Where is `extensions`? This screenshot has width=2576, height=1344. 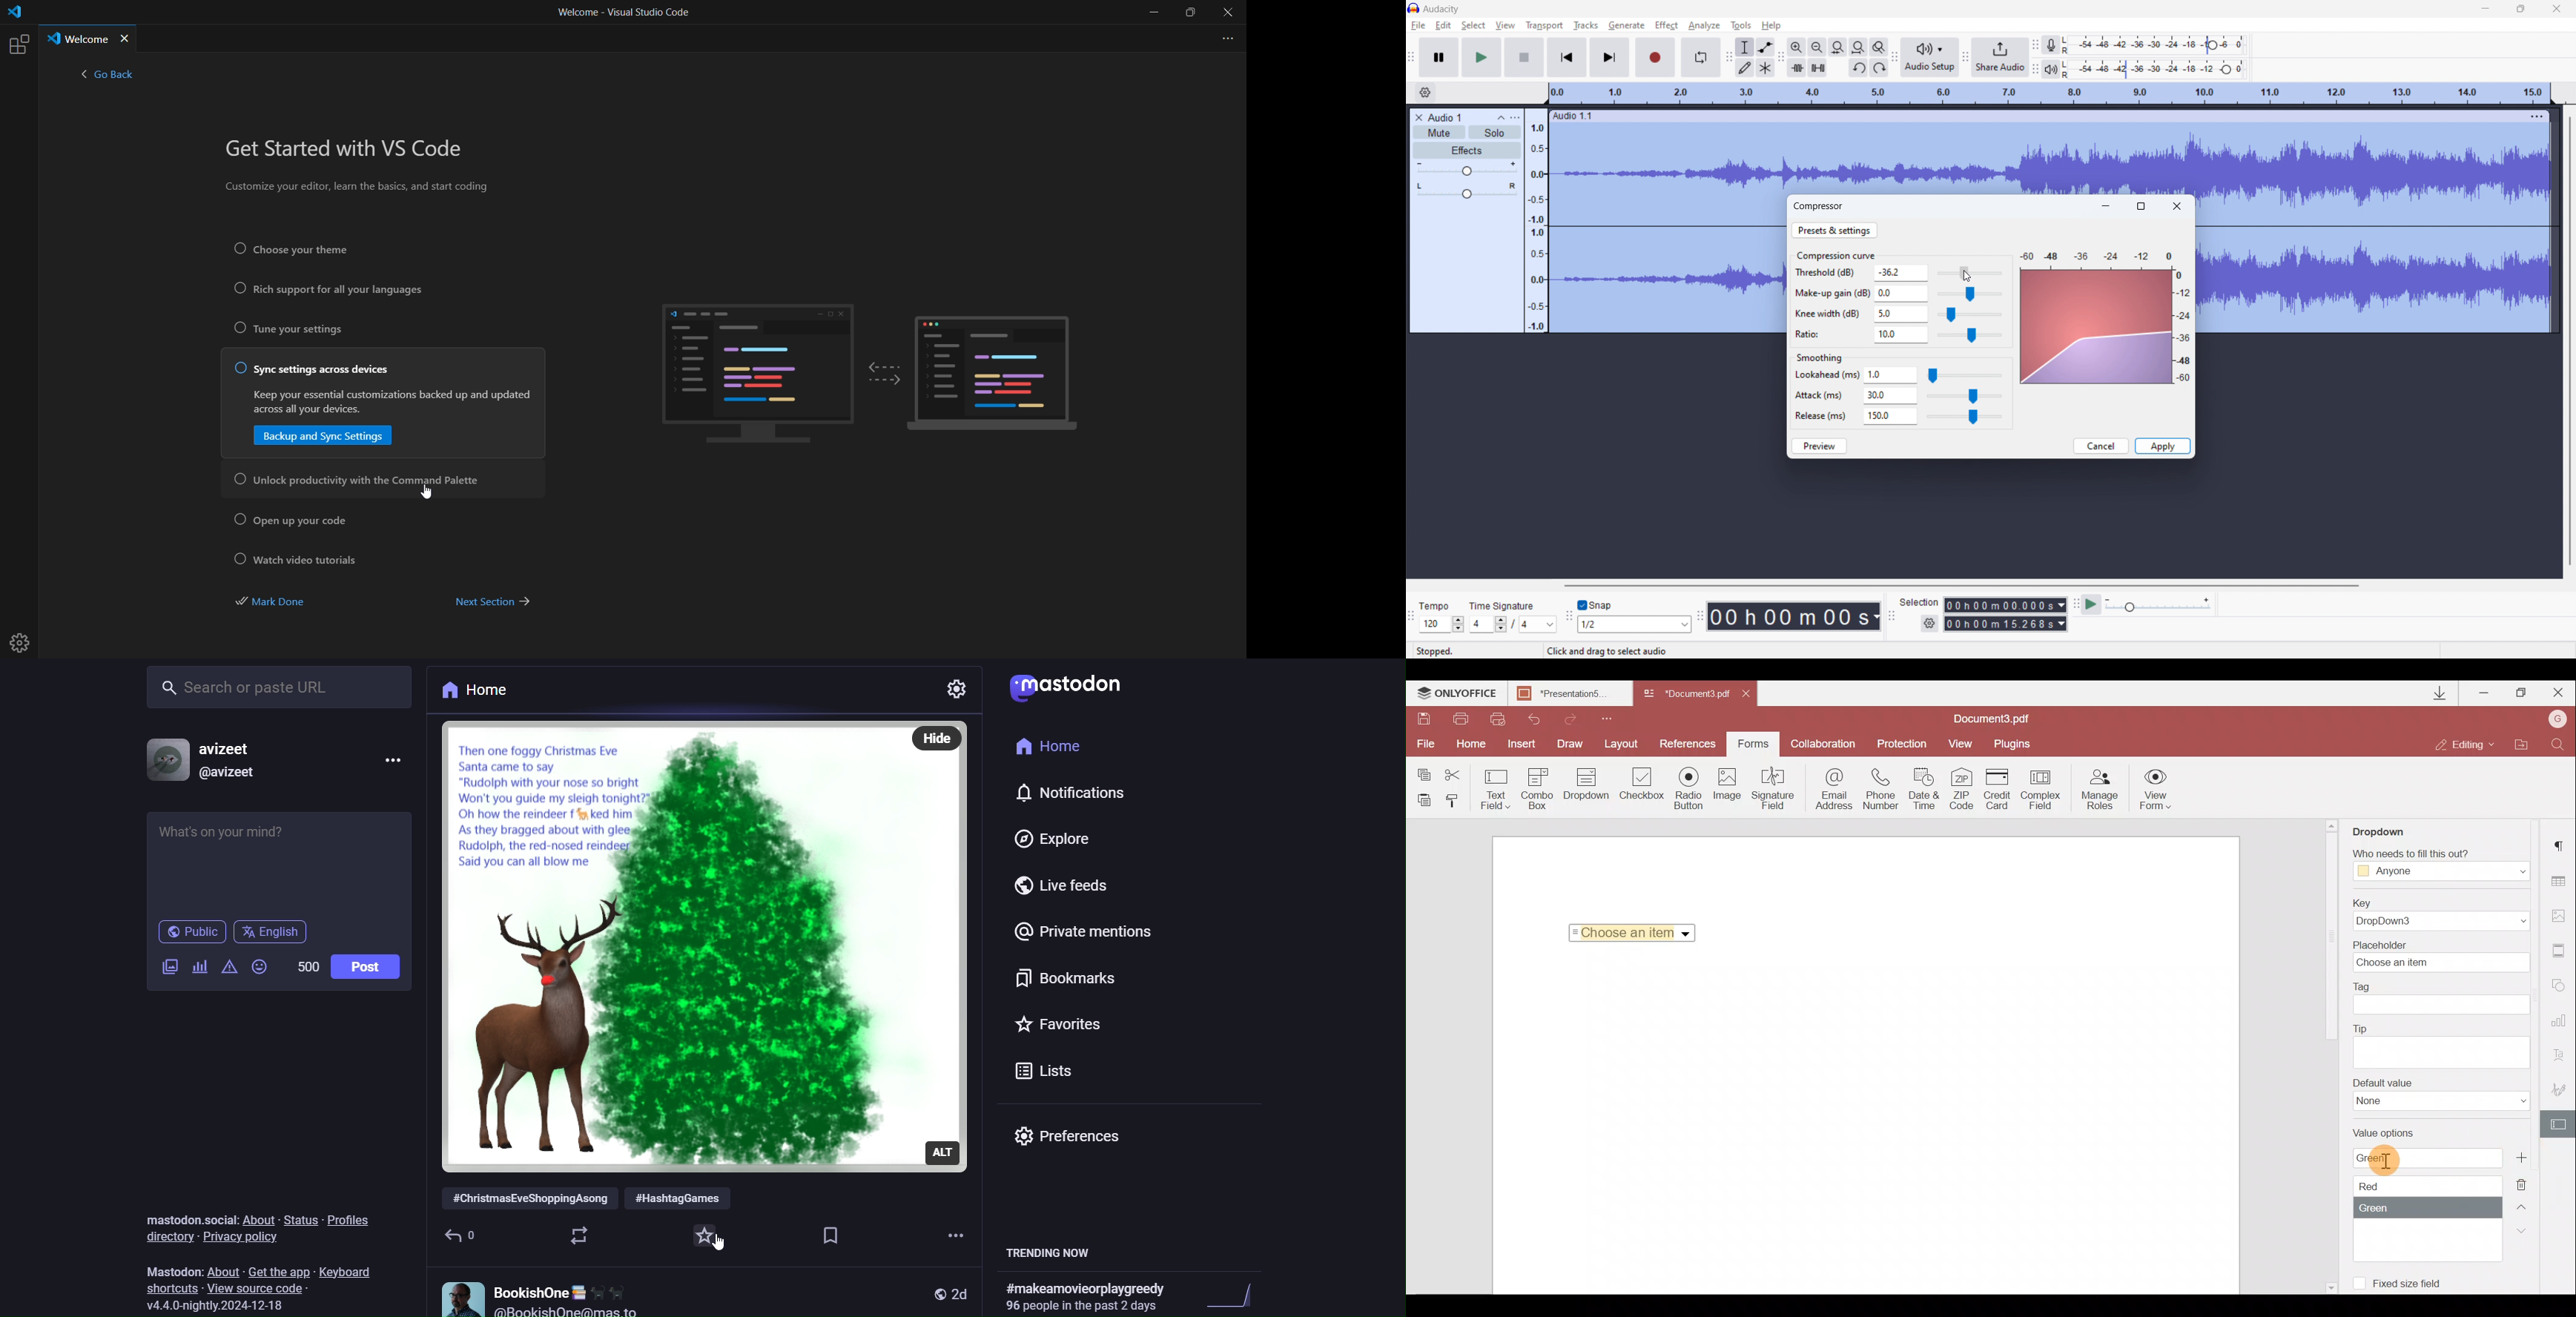
extensions is located at coordinates (18, 44).